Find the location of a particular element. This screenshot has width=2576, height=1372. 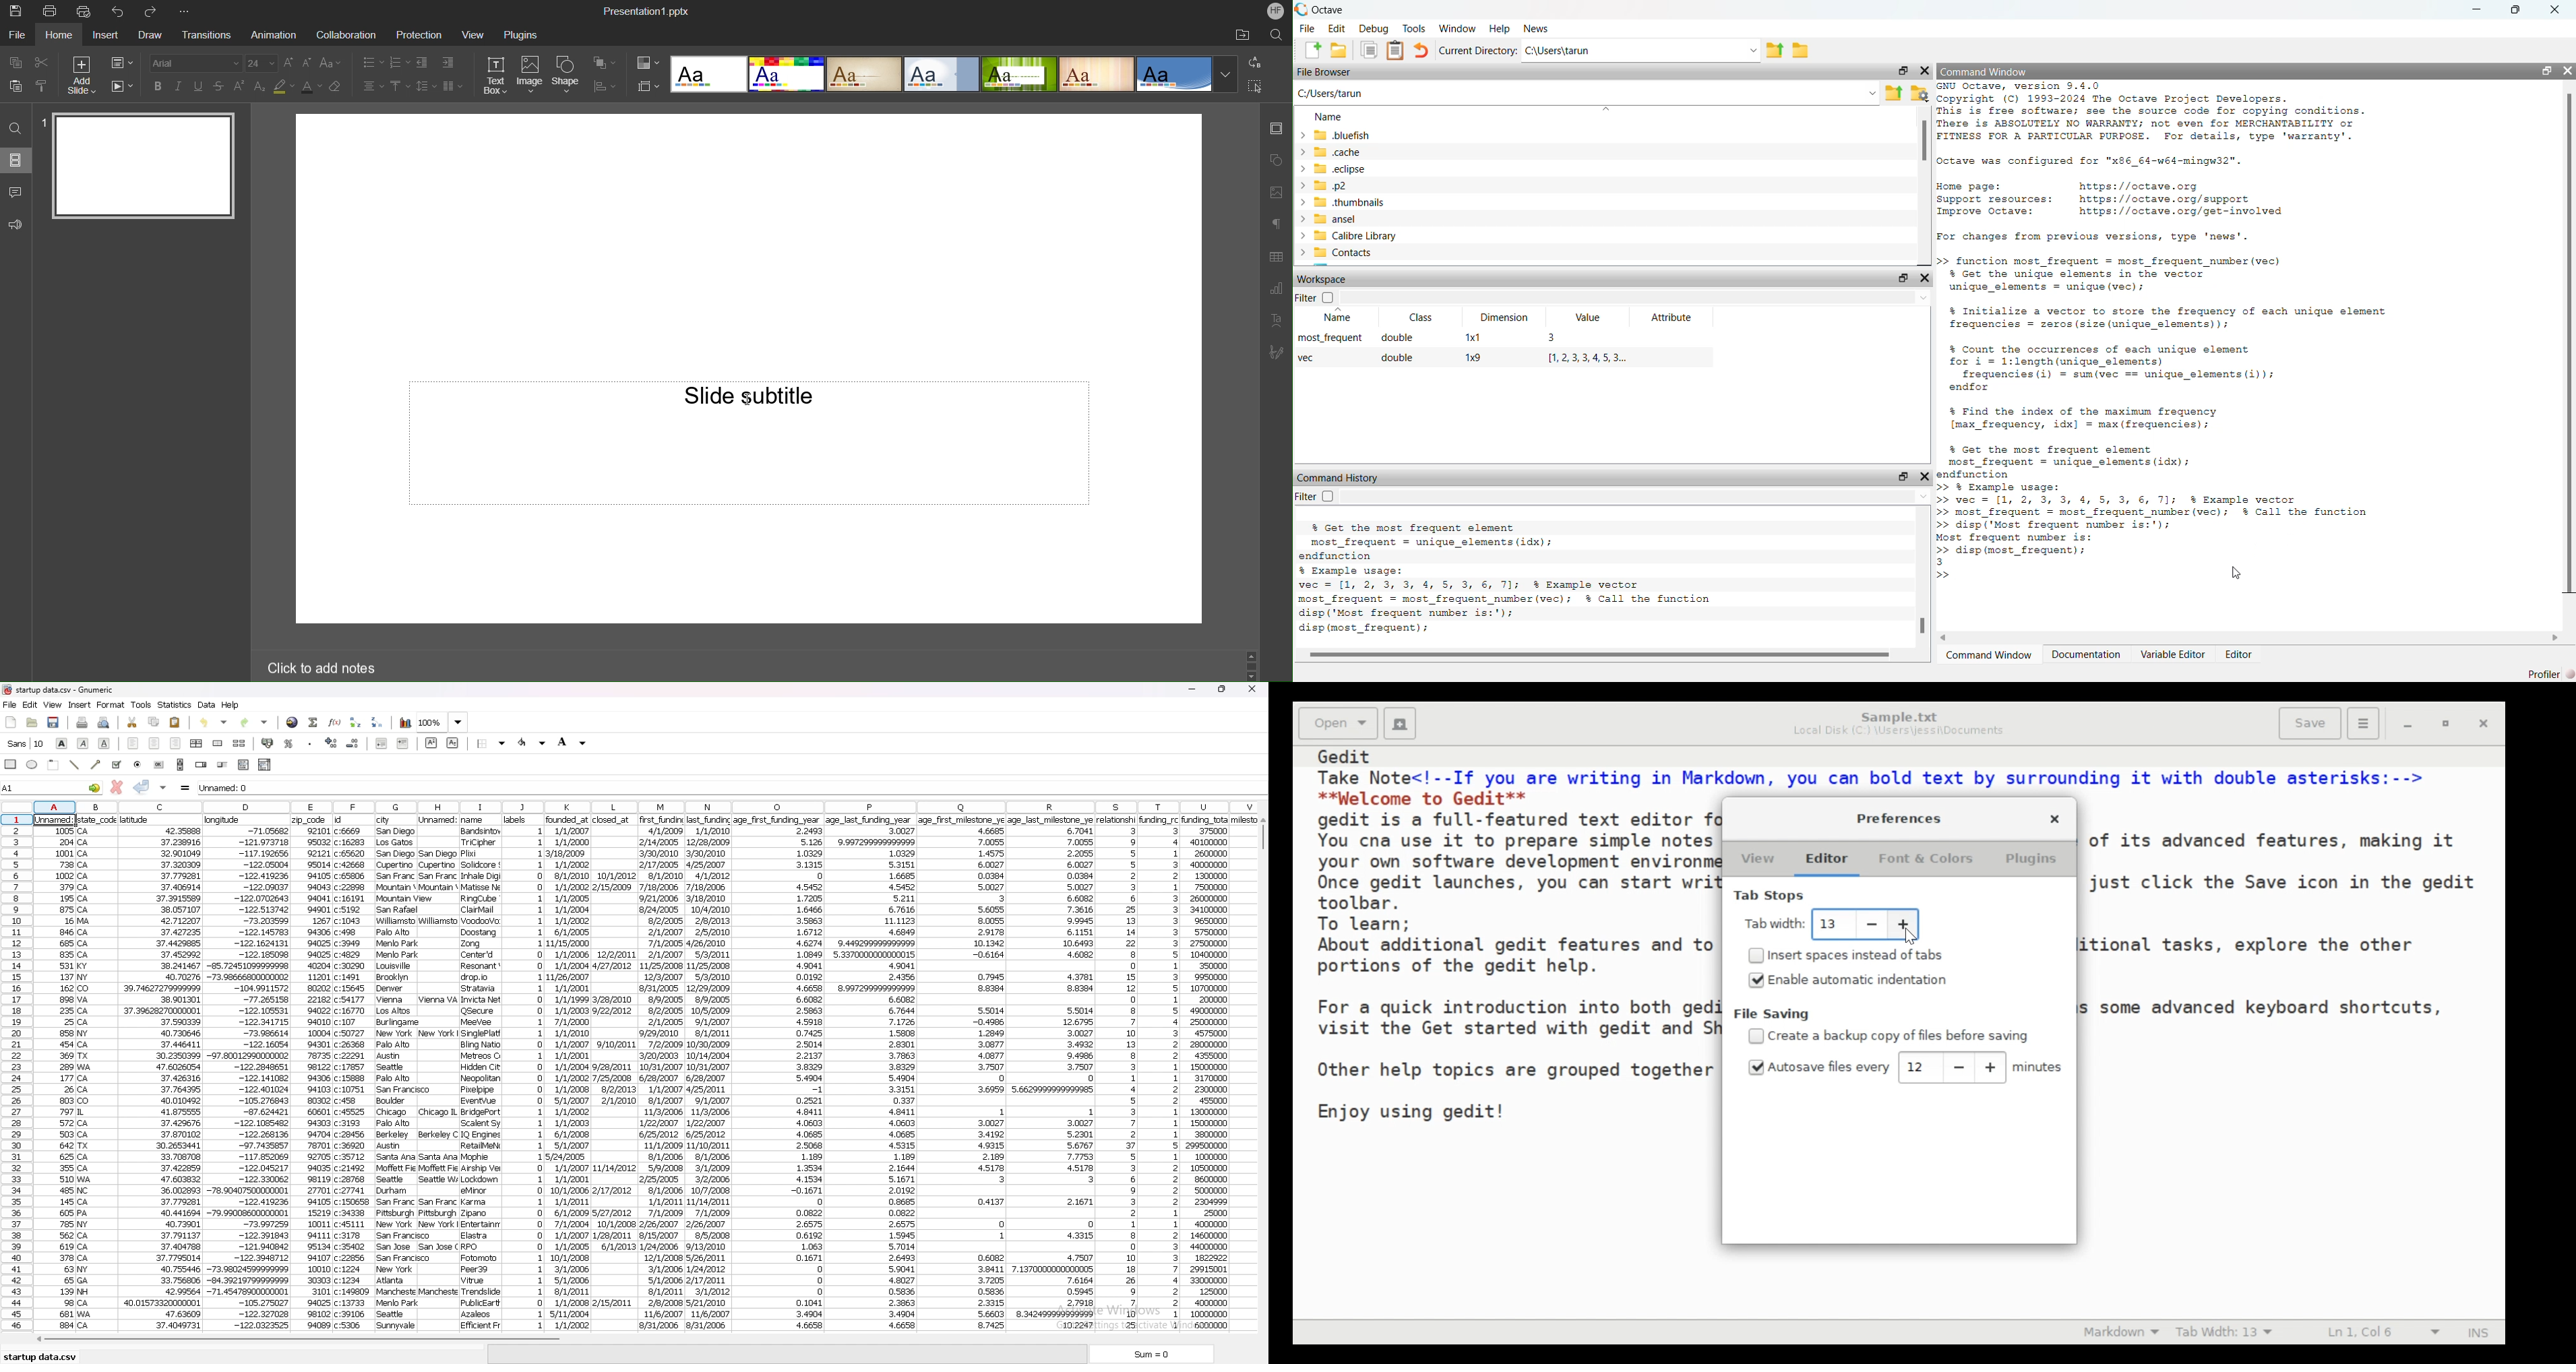

Template is located at coordinates (706, 75).